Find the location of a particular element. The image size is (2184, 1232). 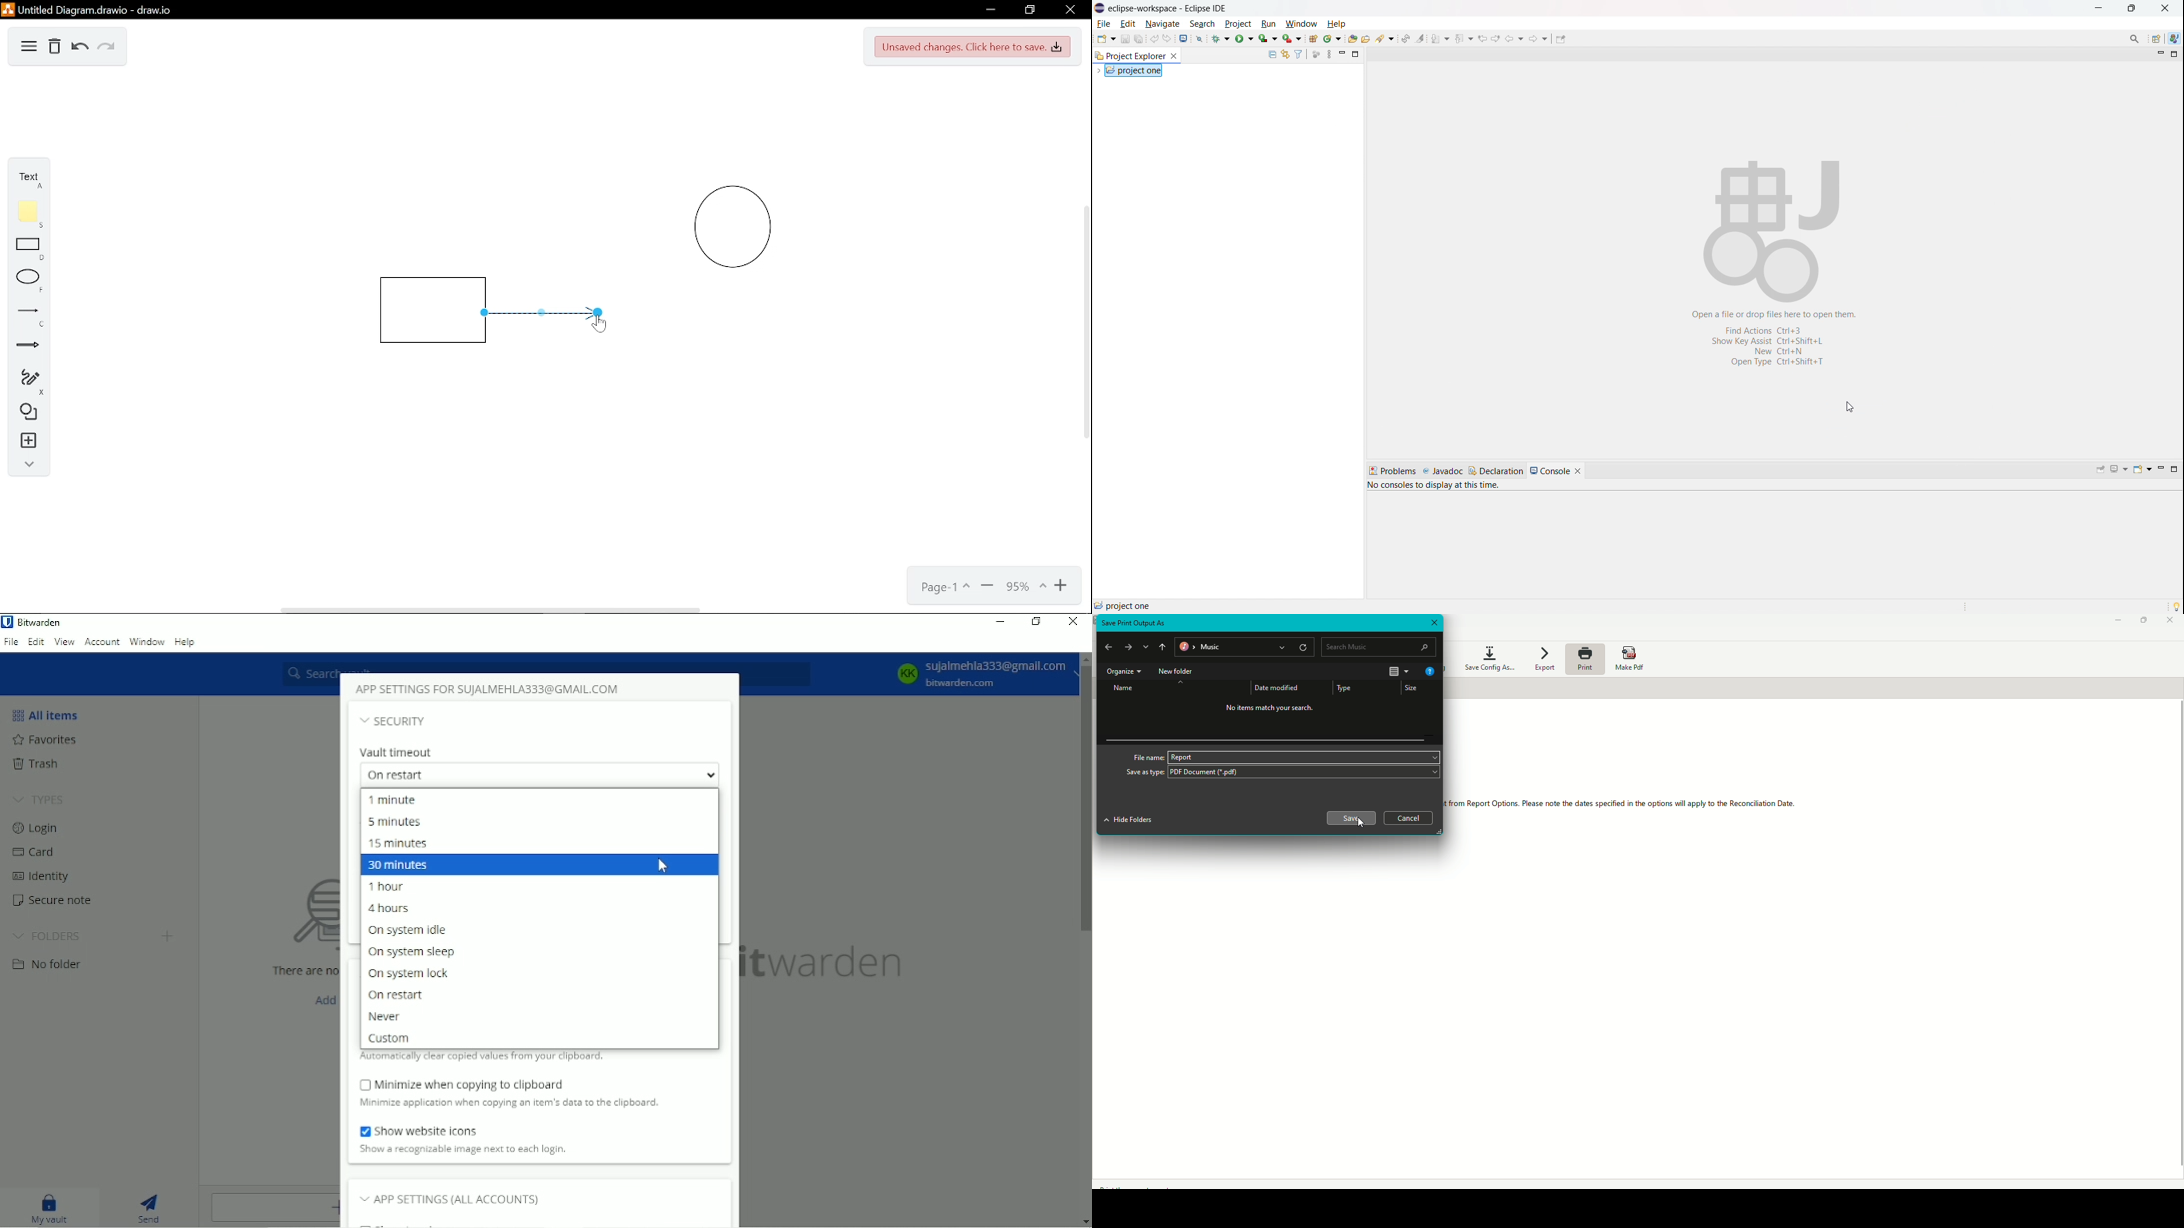

Diagram is located at coordinates (29, 48).